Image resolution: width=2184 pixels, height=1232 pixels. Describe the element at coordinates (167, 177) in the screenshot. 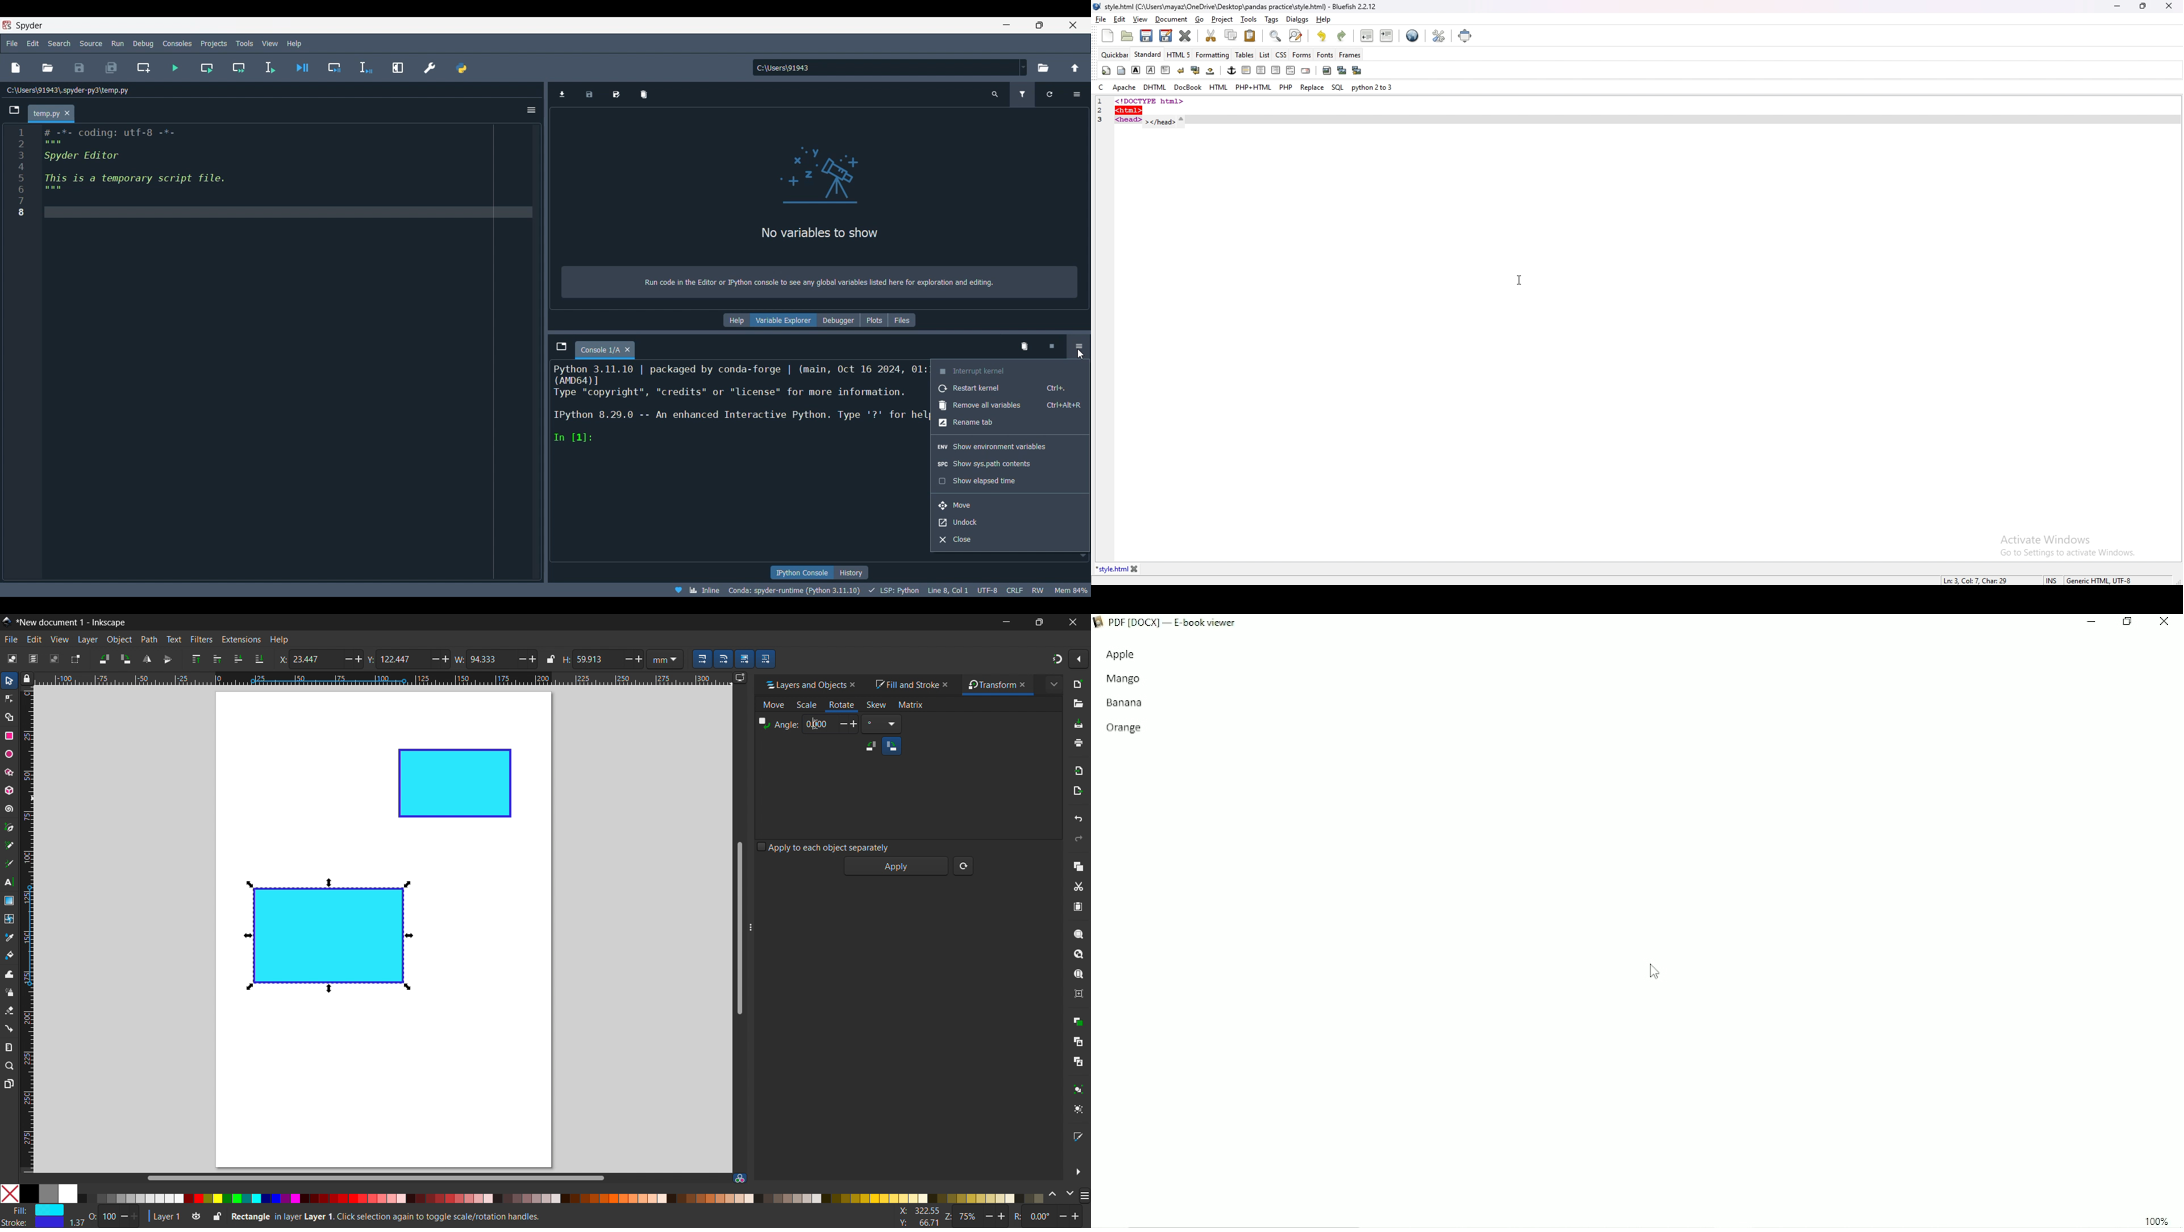

I see `IRN # -*- coding: utf-g -*-

: Spyder Editor

: Thisiisiaitemporaryiscriptifile,

7

s` at that location.